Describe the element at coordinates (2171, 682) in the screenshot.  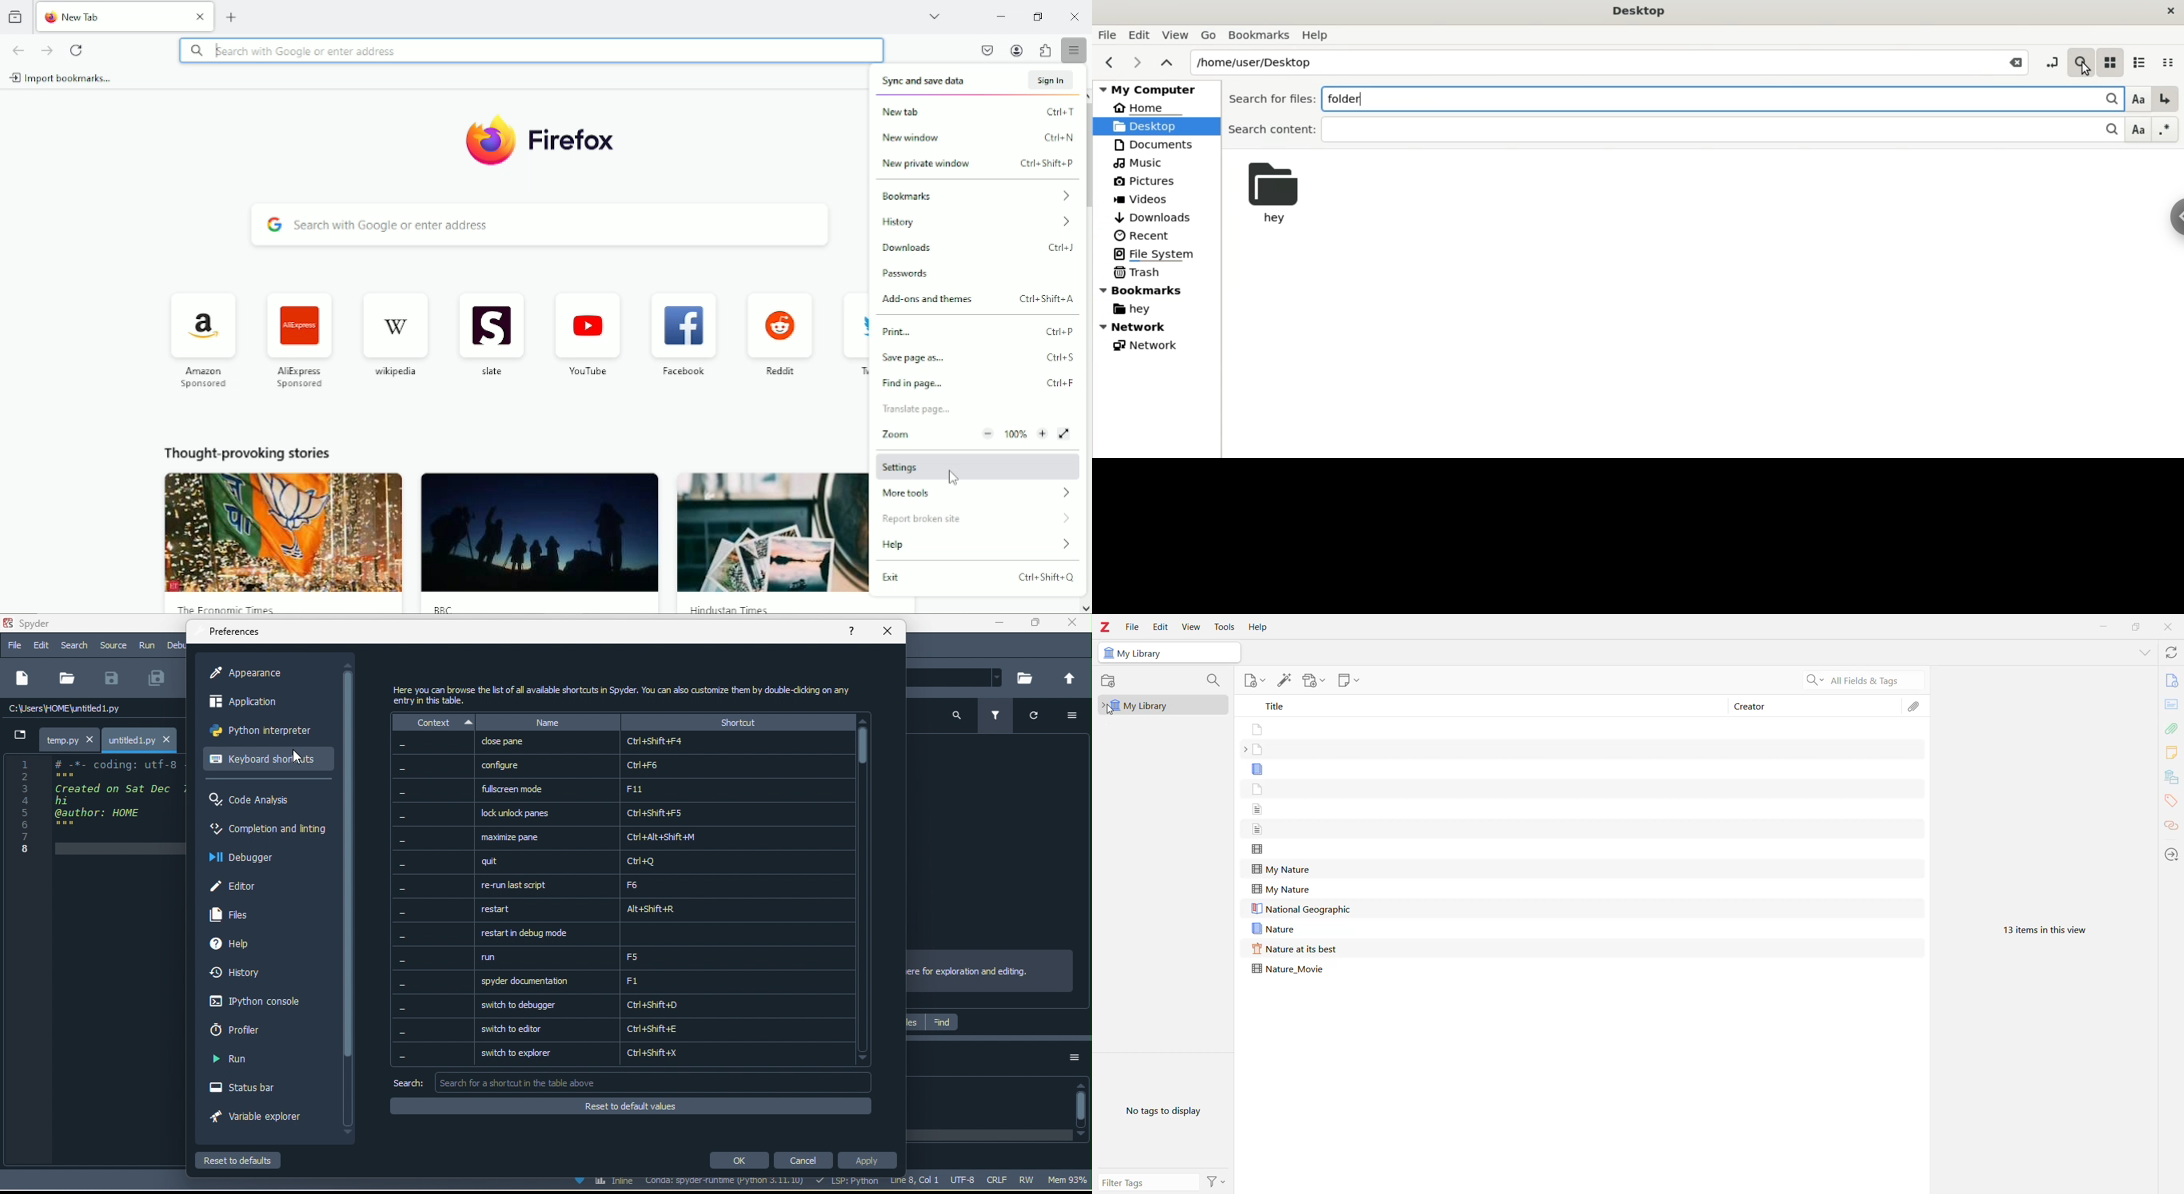
I see `Info` at that location.